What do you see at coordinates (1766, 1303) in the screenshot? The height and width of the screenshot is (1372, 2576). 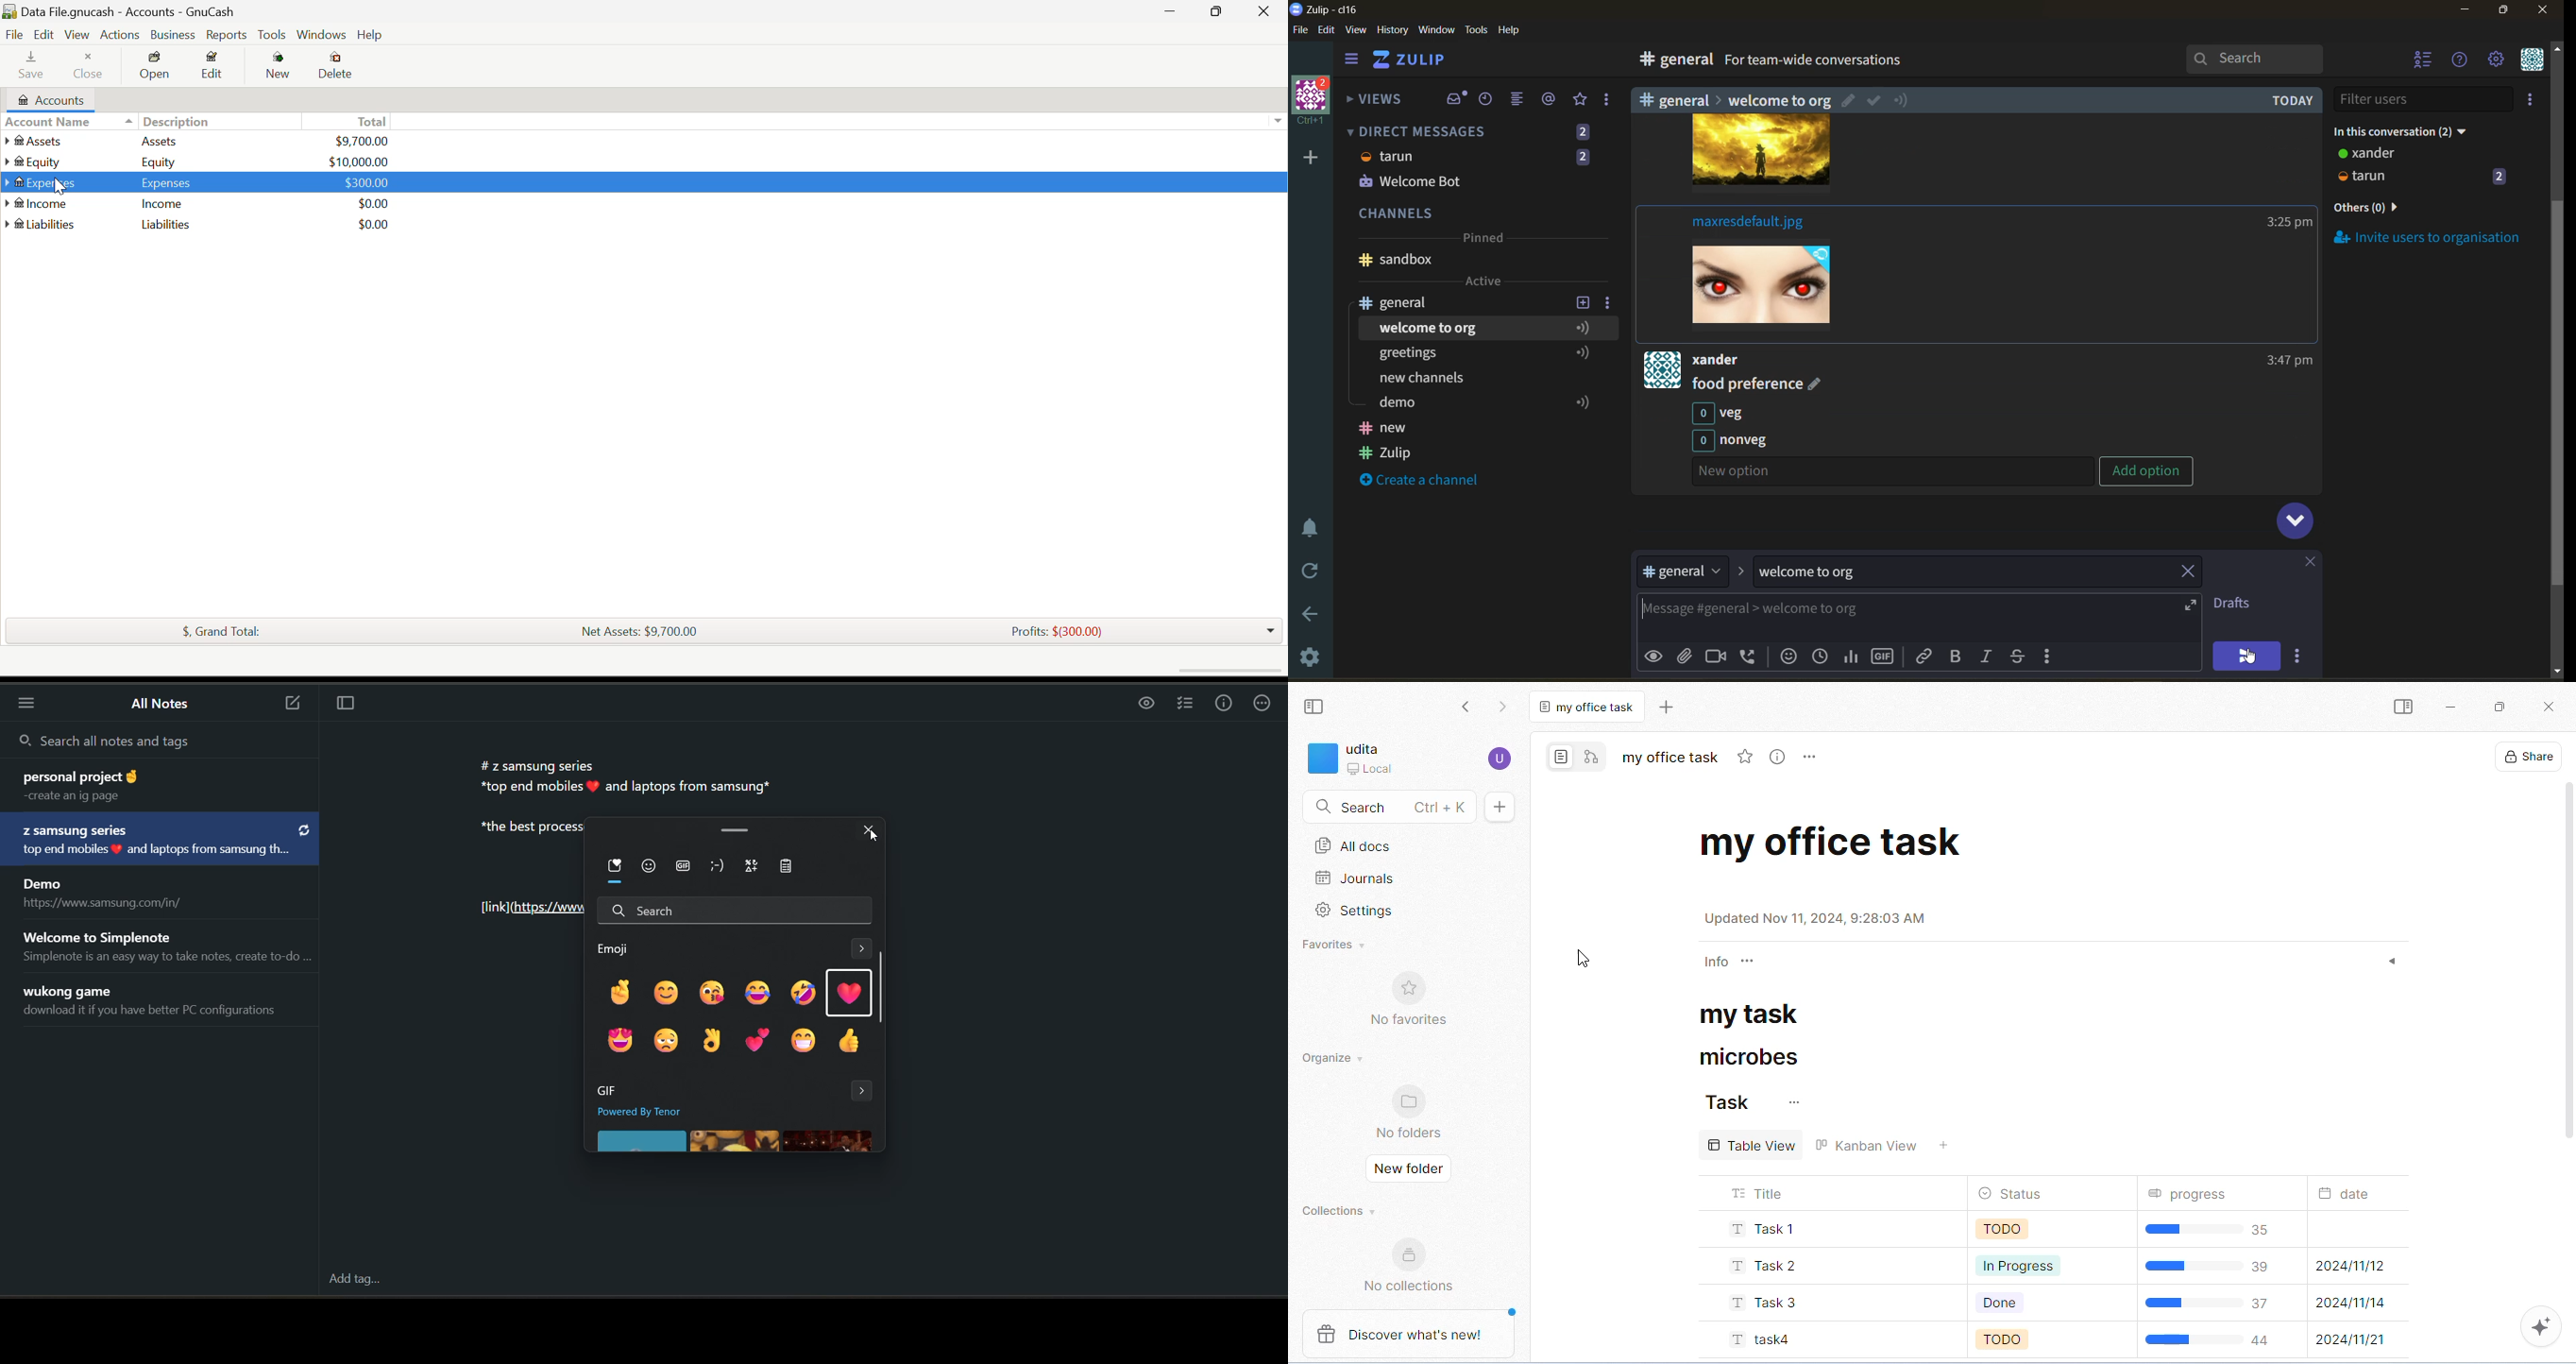 I see `task3` at bounding box center [1766, 1303].